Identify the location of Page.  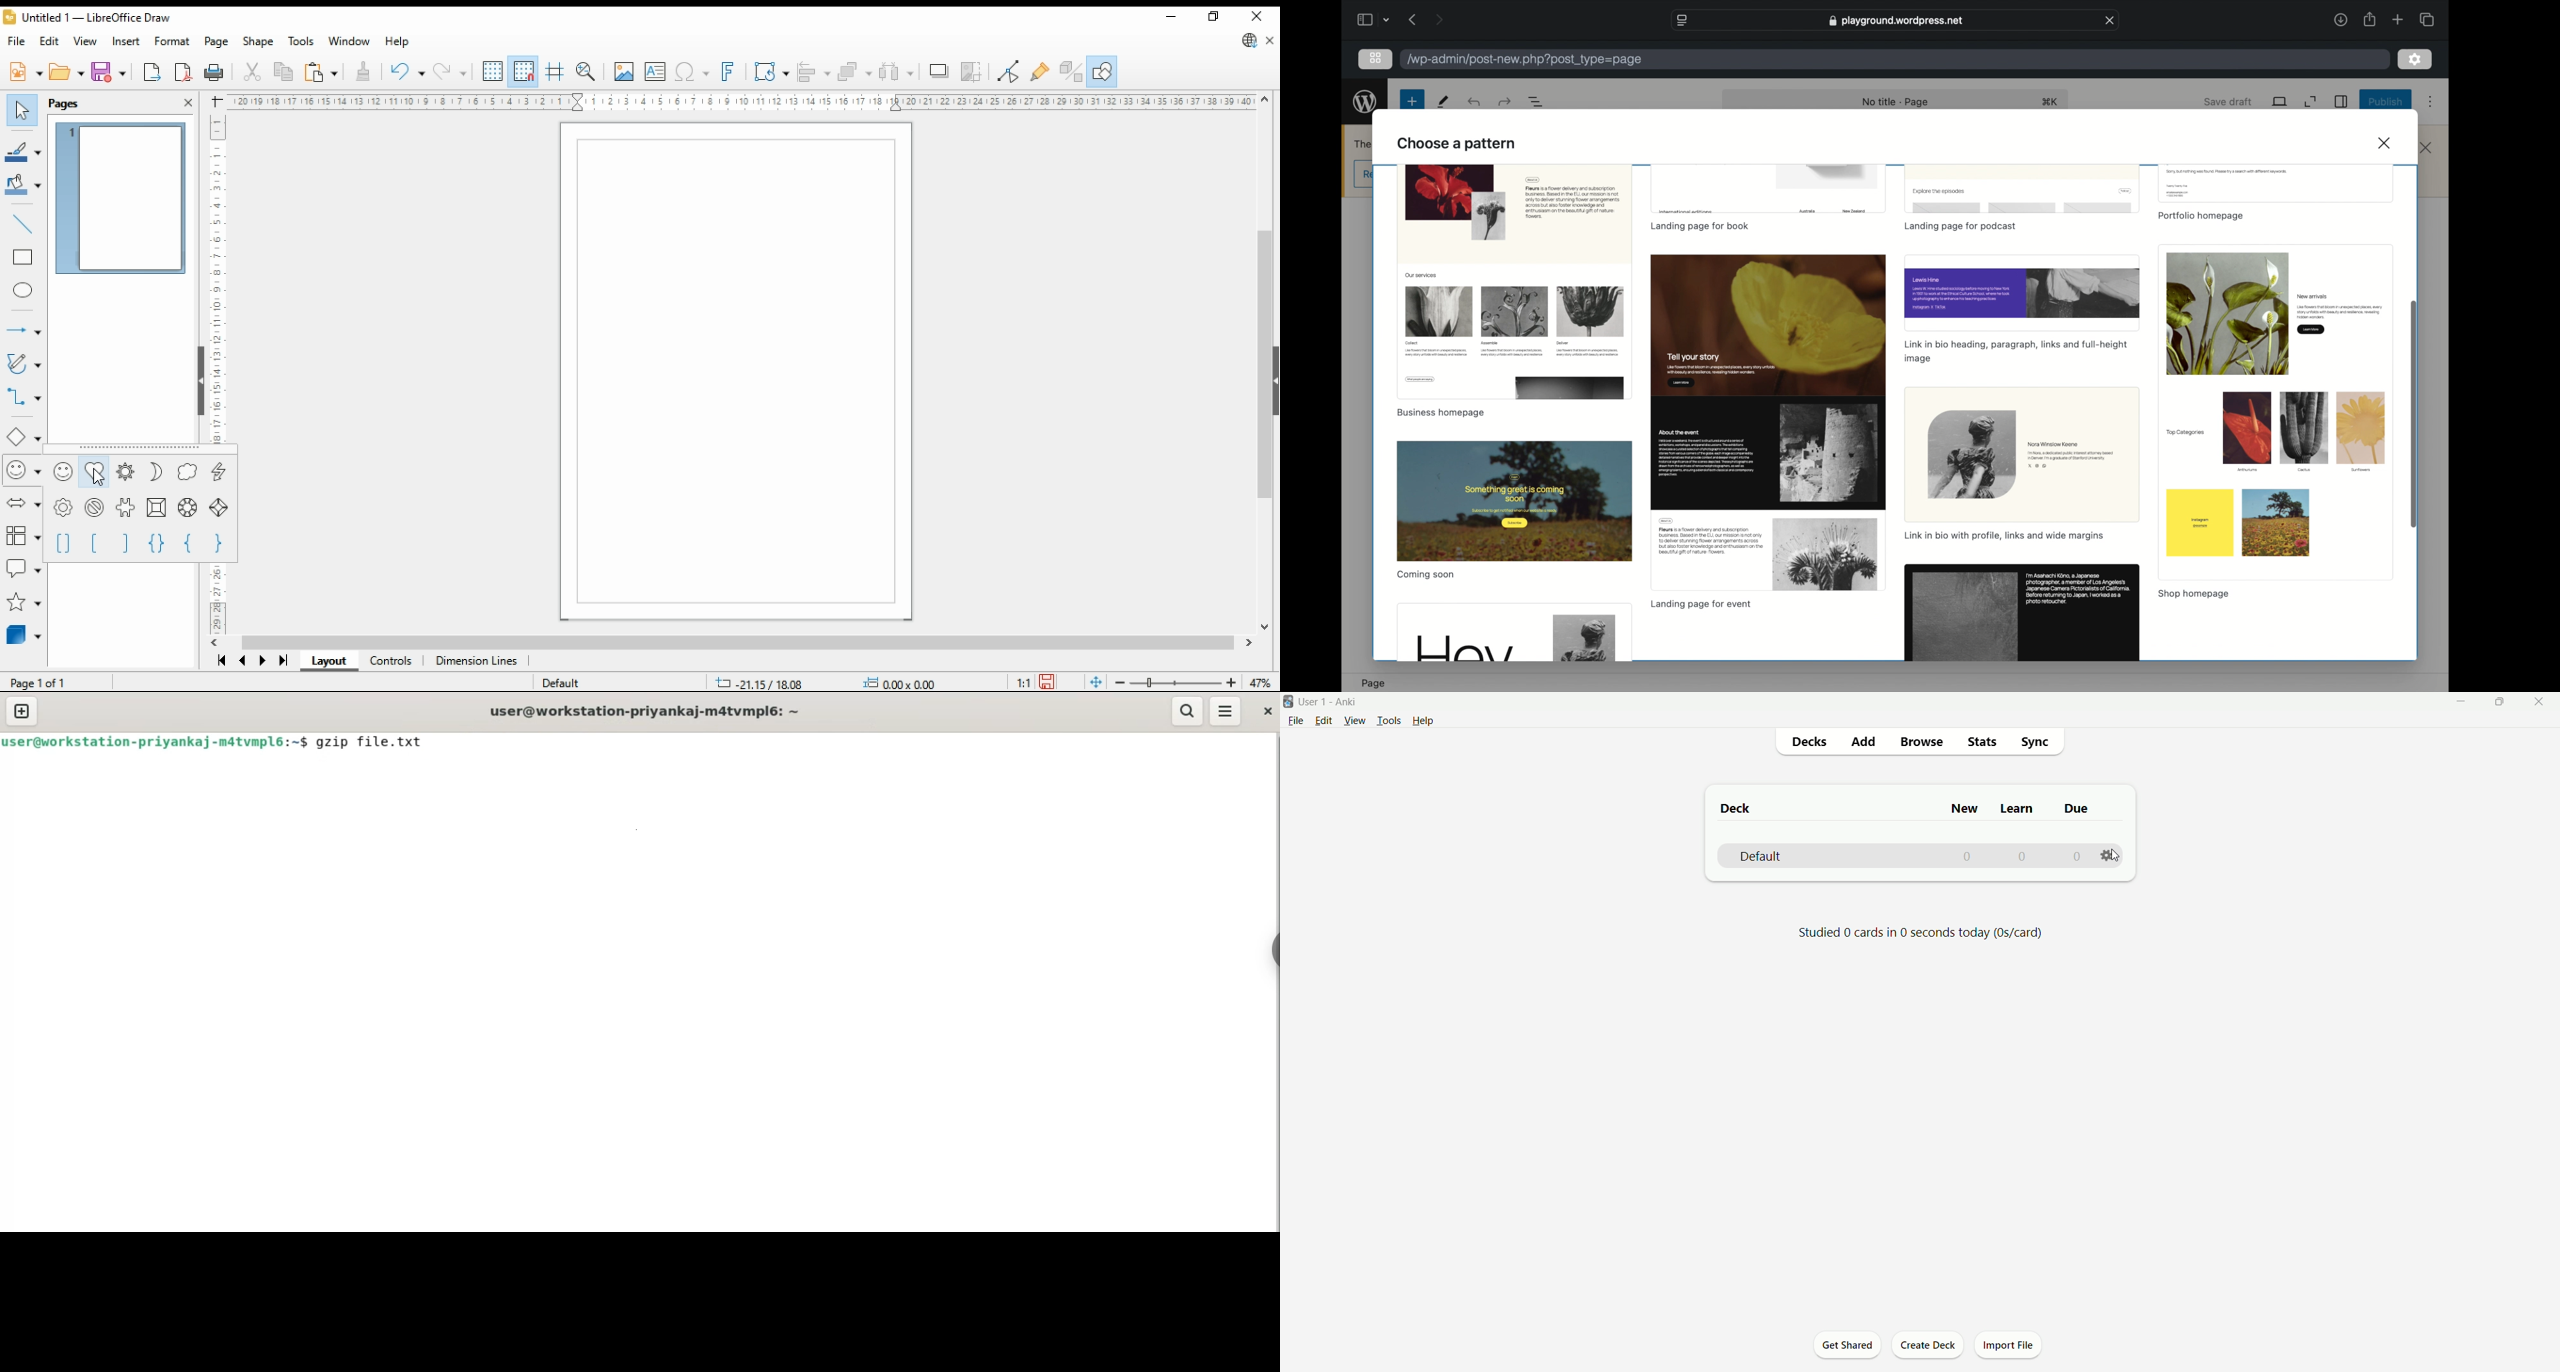
(737, 372).